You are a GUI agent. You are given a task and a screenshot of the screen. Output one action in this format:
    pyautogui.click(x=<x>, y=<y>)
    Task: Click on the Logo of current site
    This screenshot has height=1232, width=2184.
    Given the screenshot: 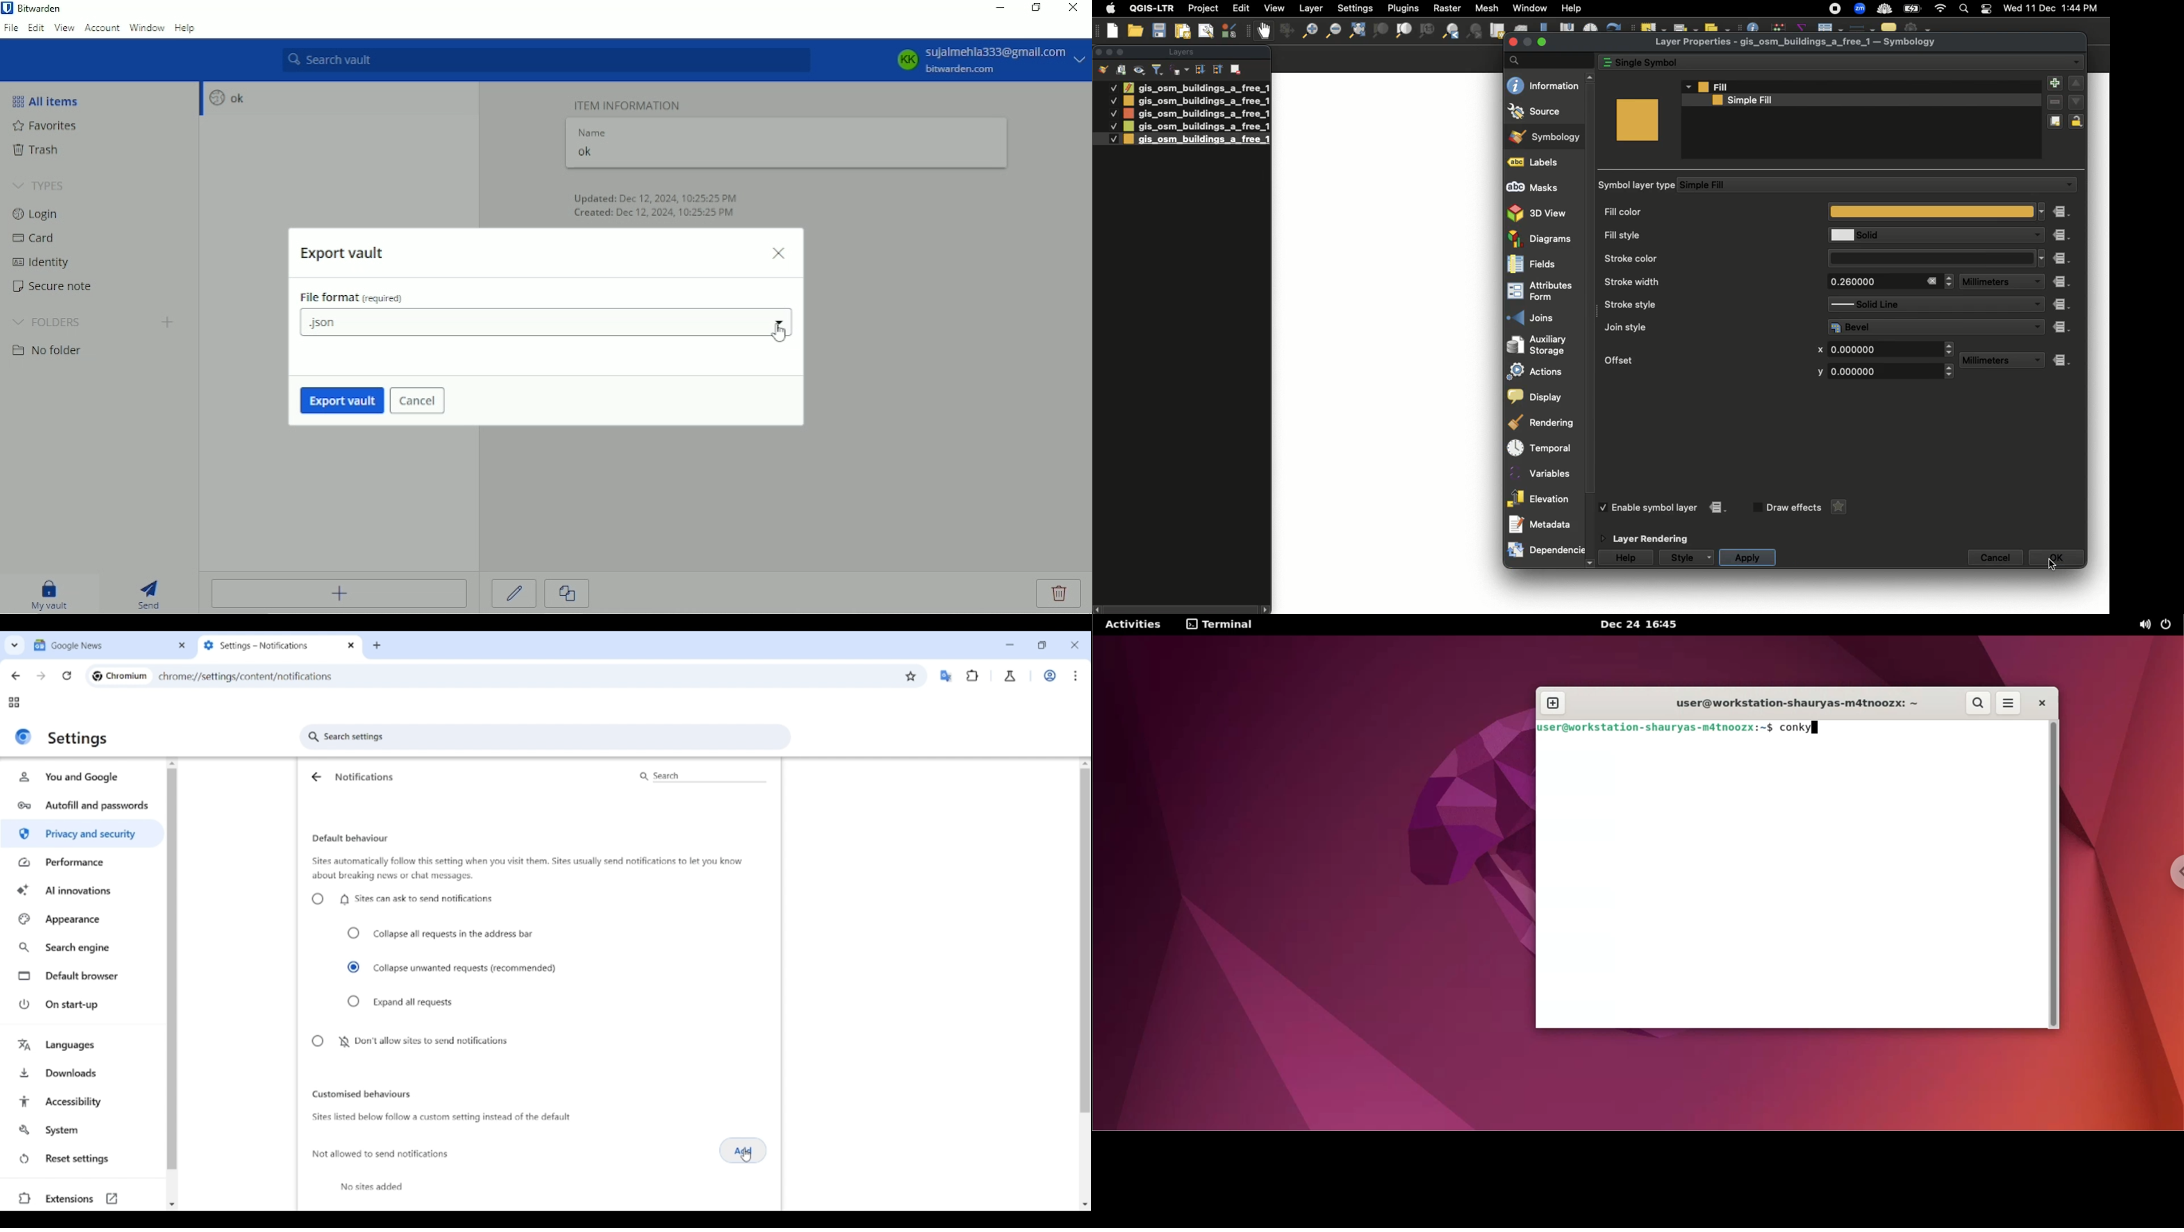 What is the action you would take?
    pyautogui.click(x=23, y=736)
    